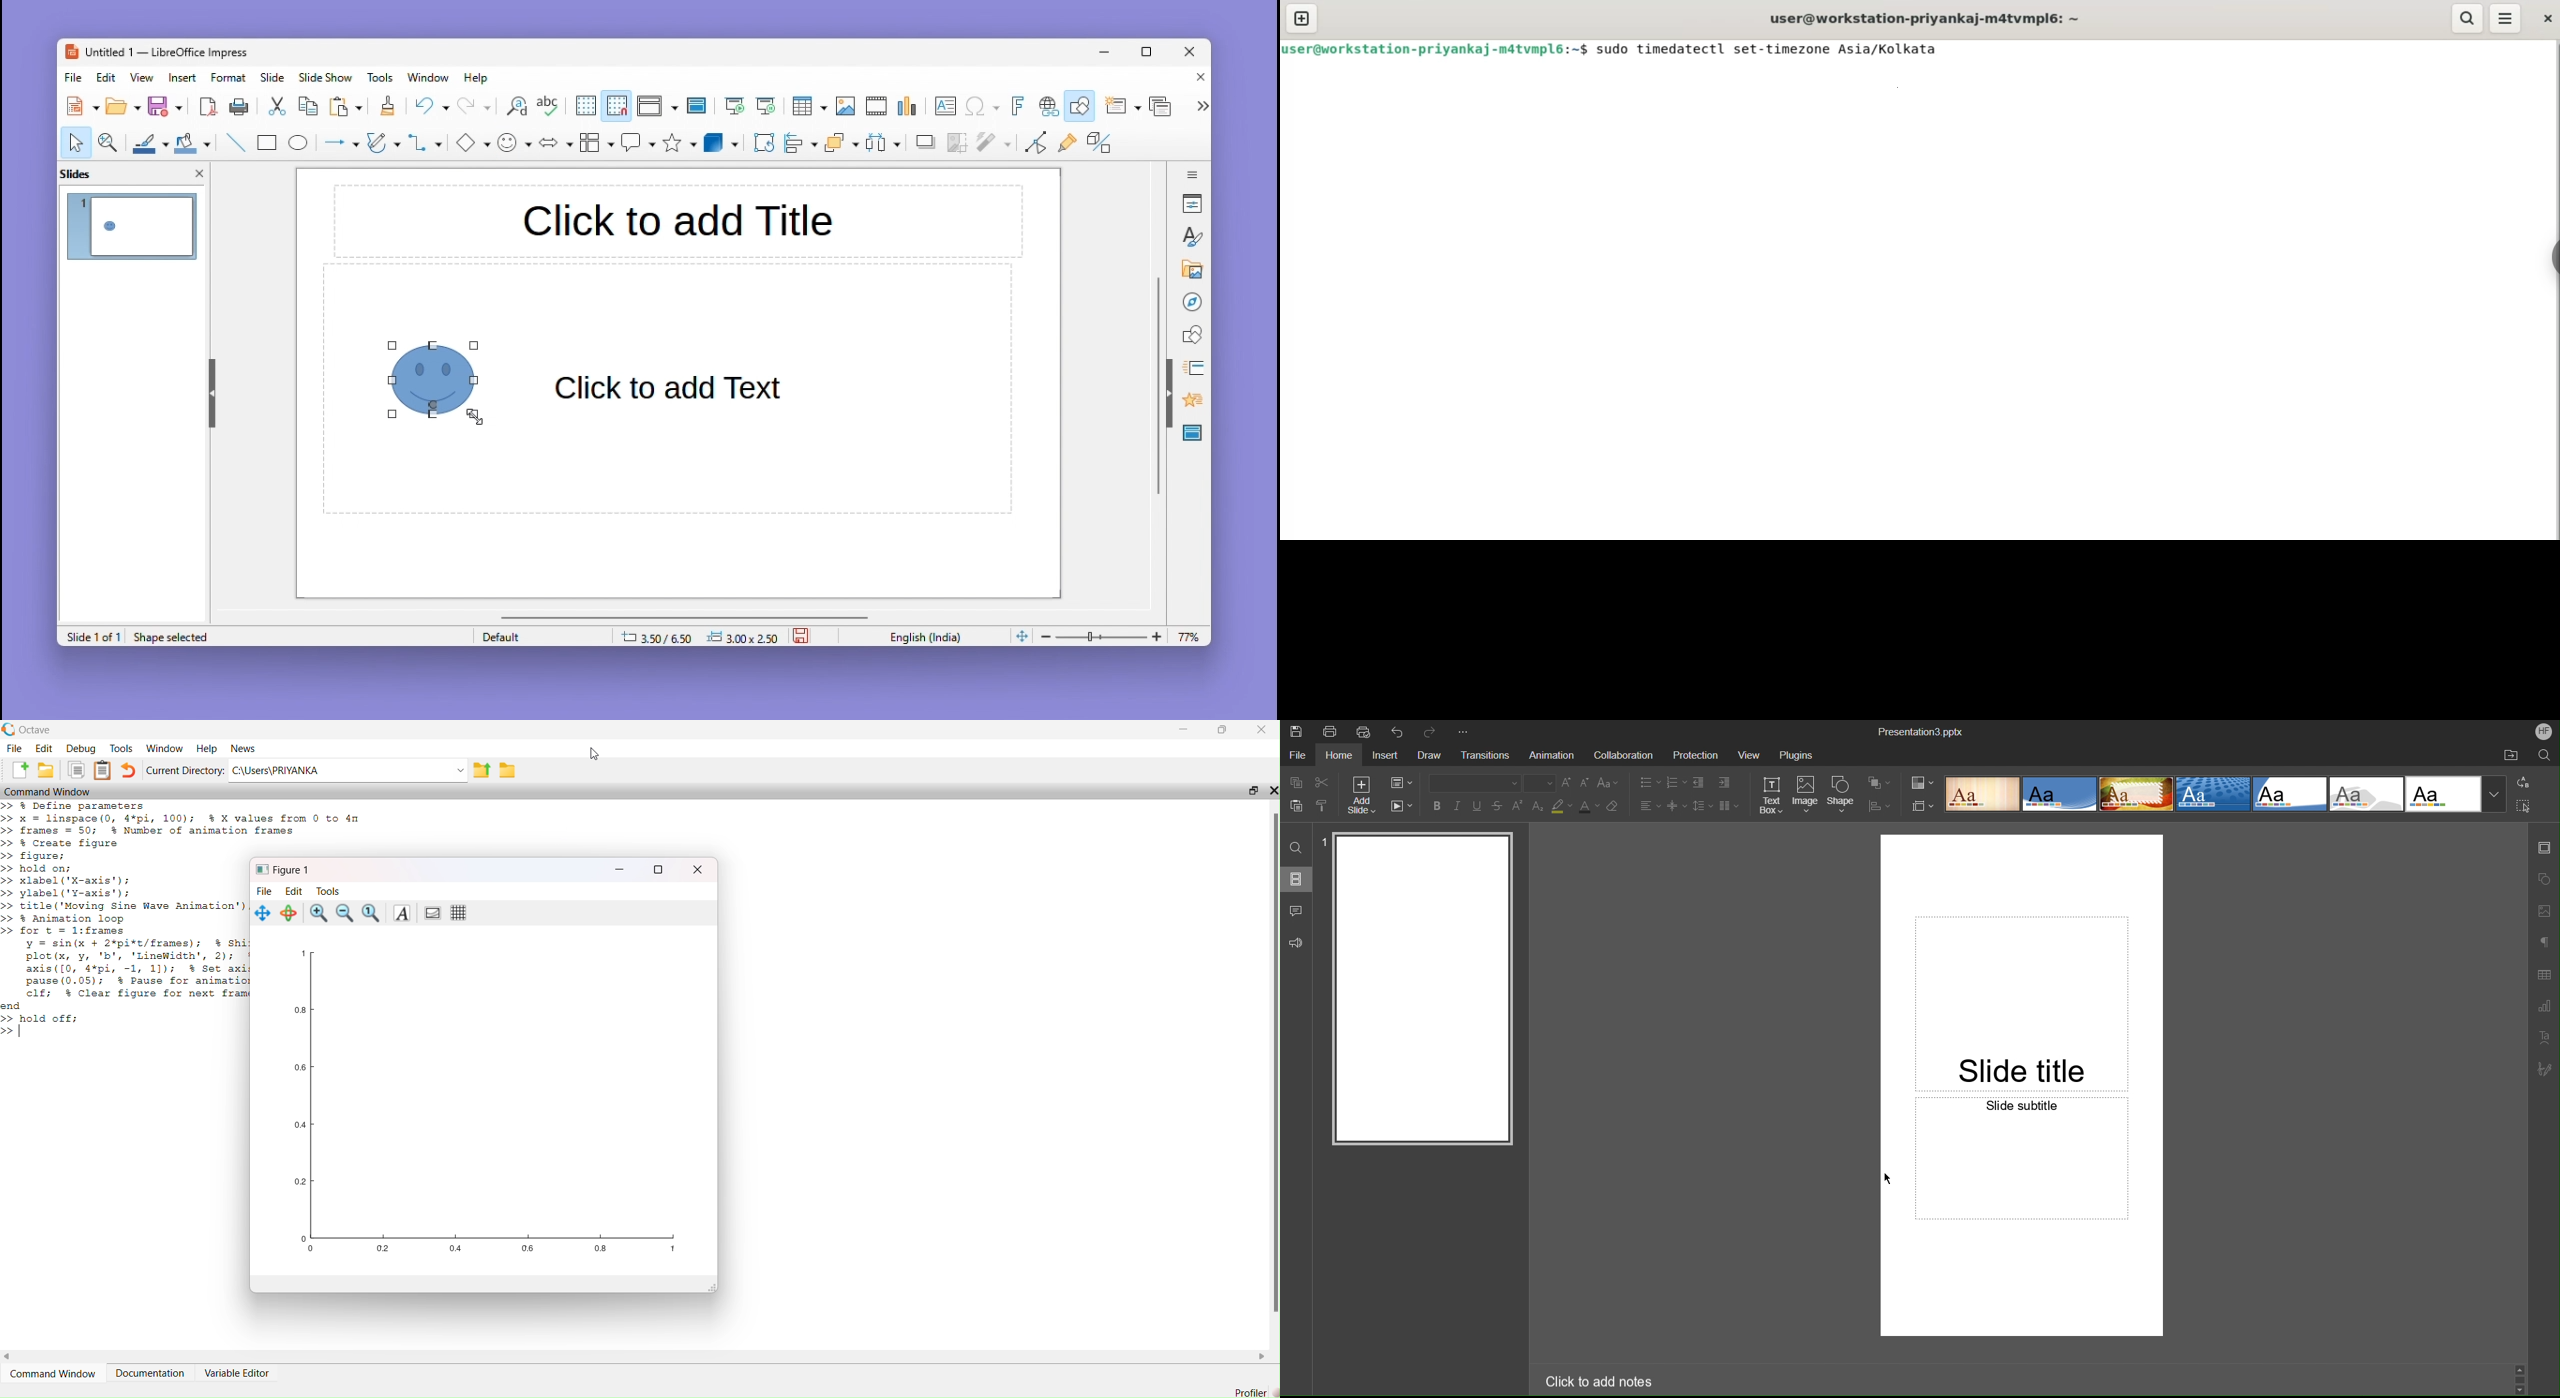  I want to click on Align, so click(800, 143).